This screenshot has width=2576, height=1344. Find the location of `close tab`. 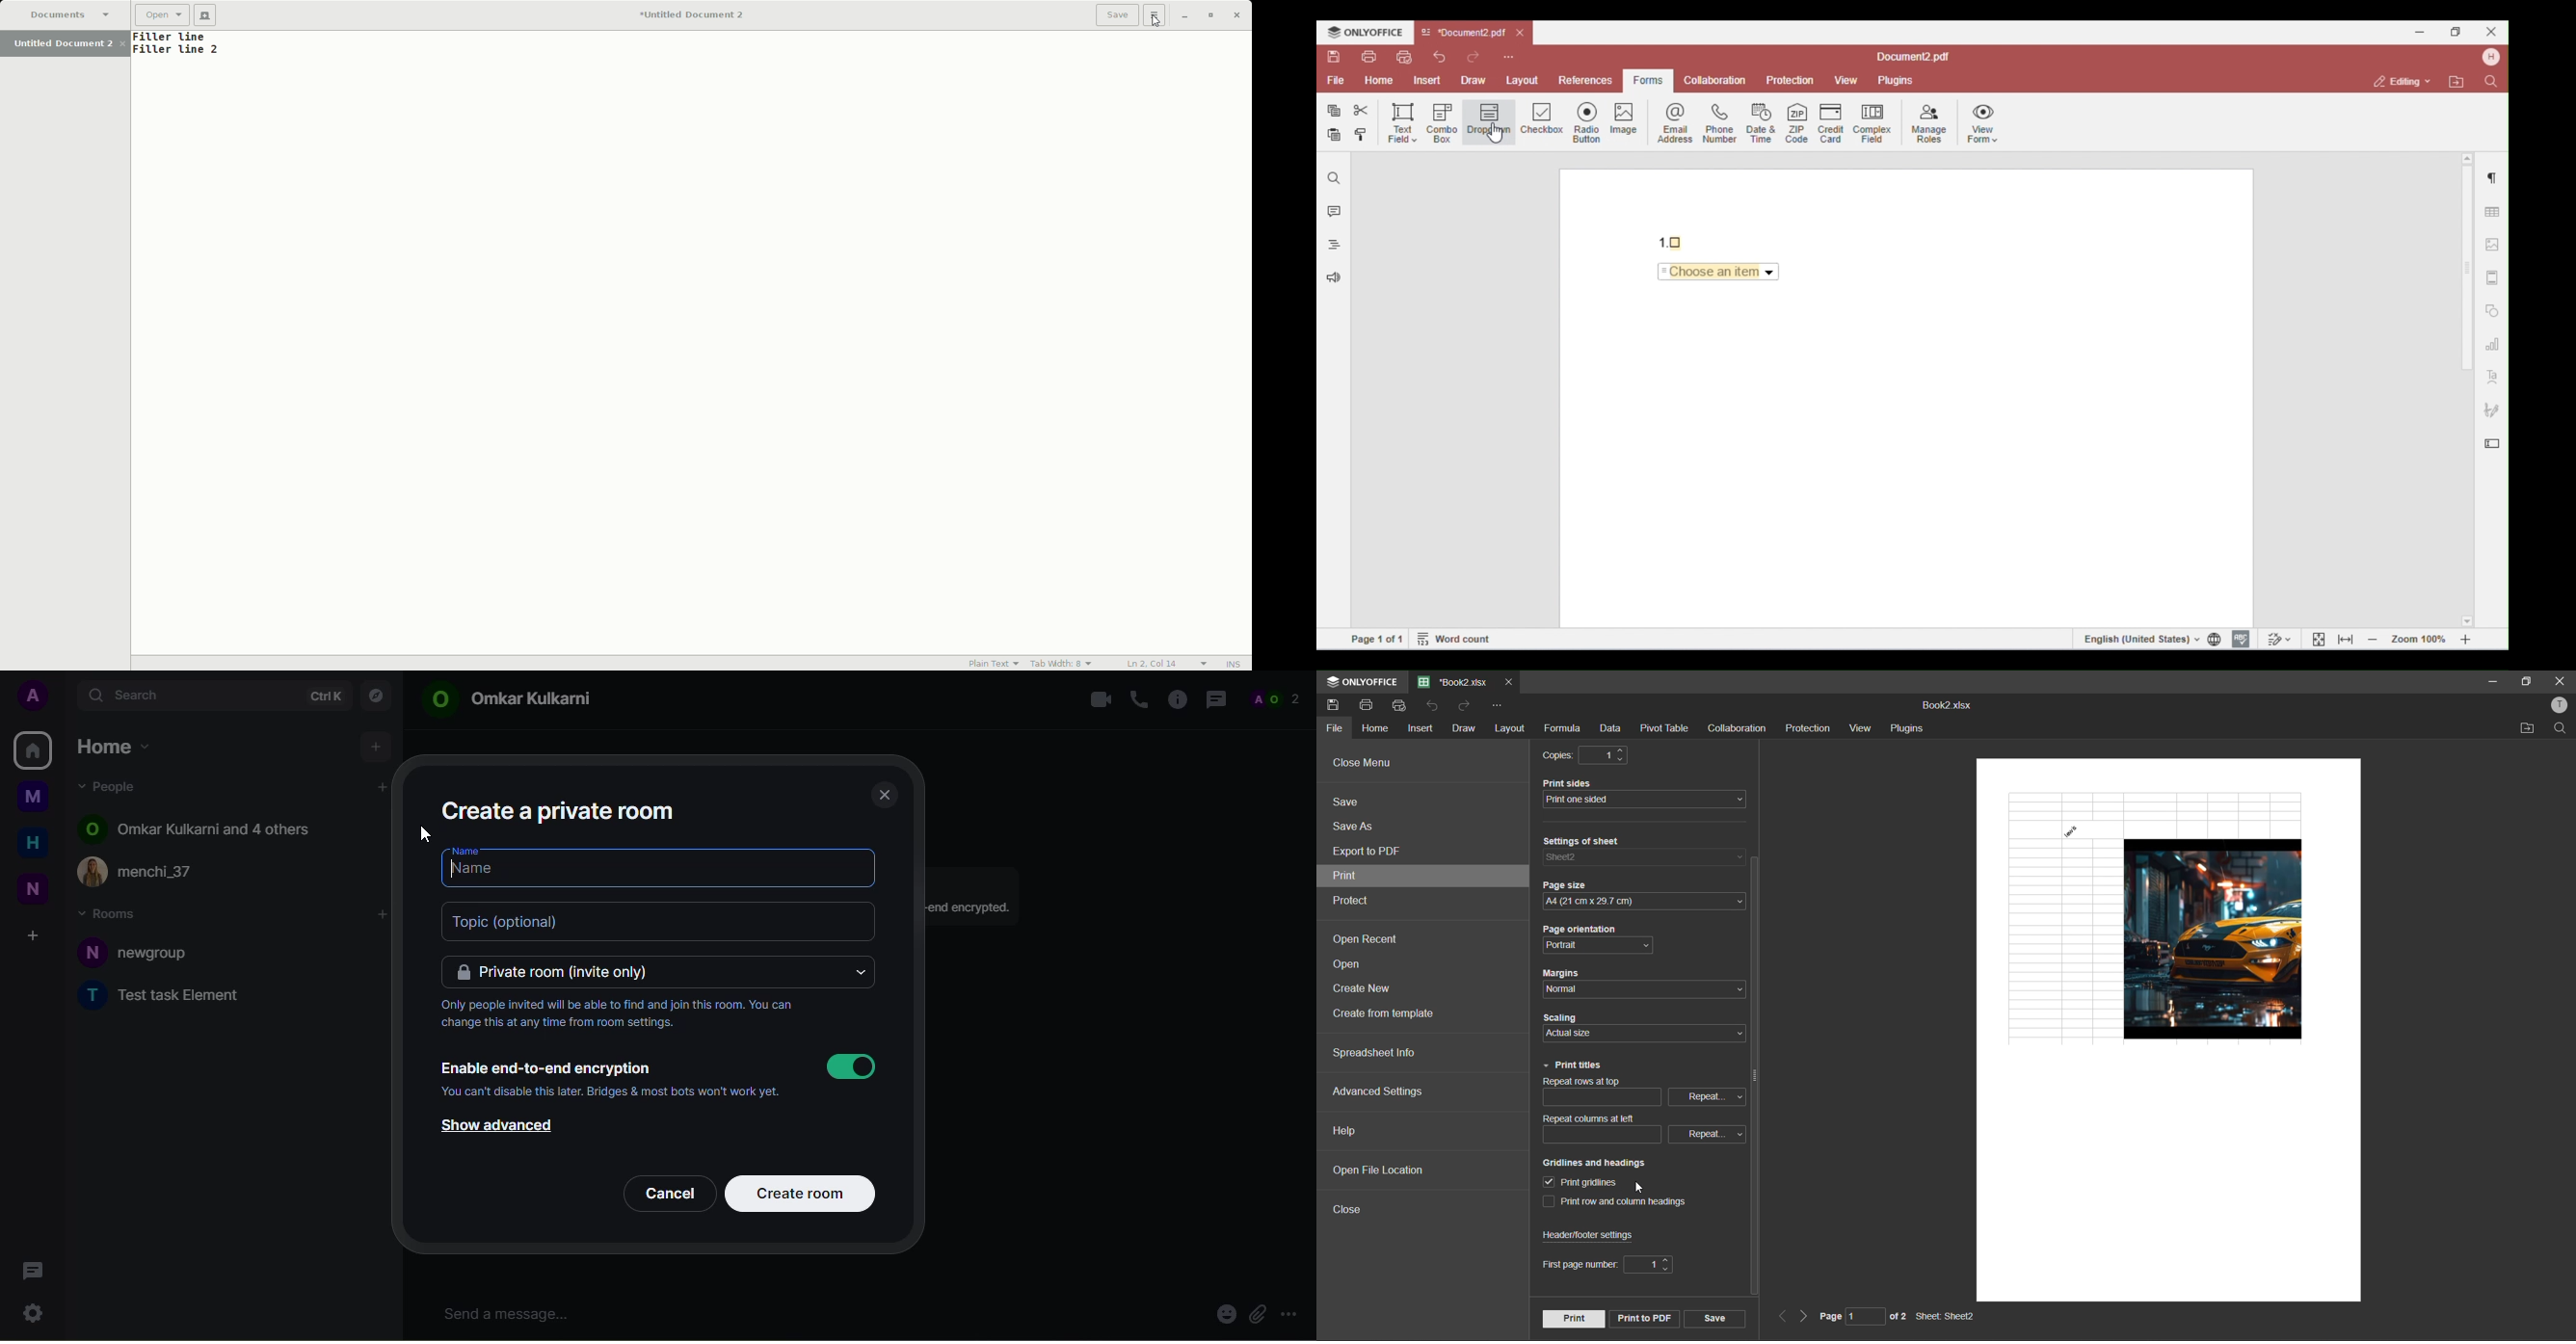

close tab is located at coordinates (1507, 680).